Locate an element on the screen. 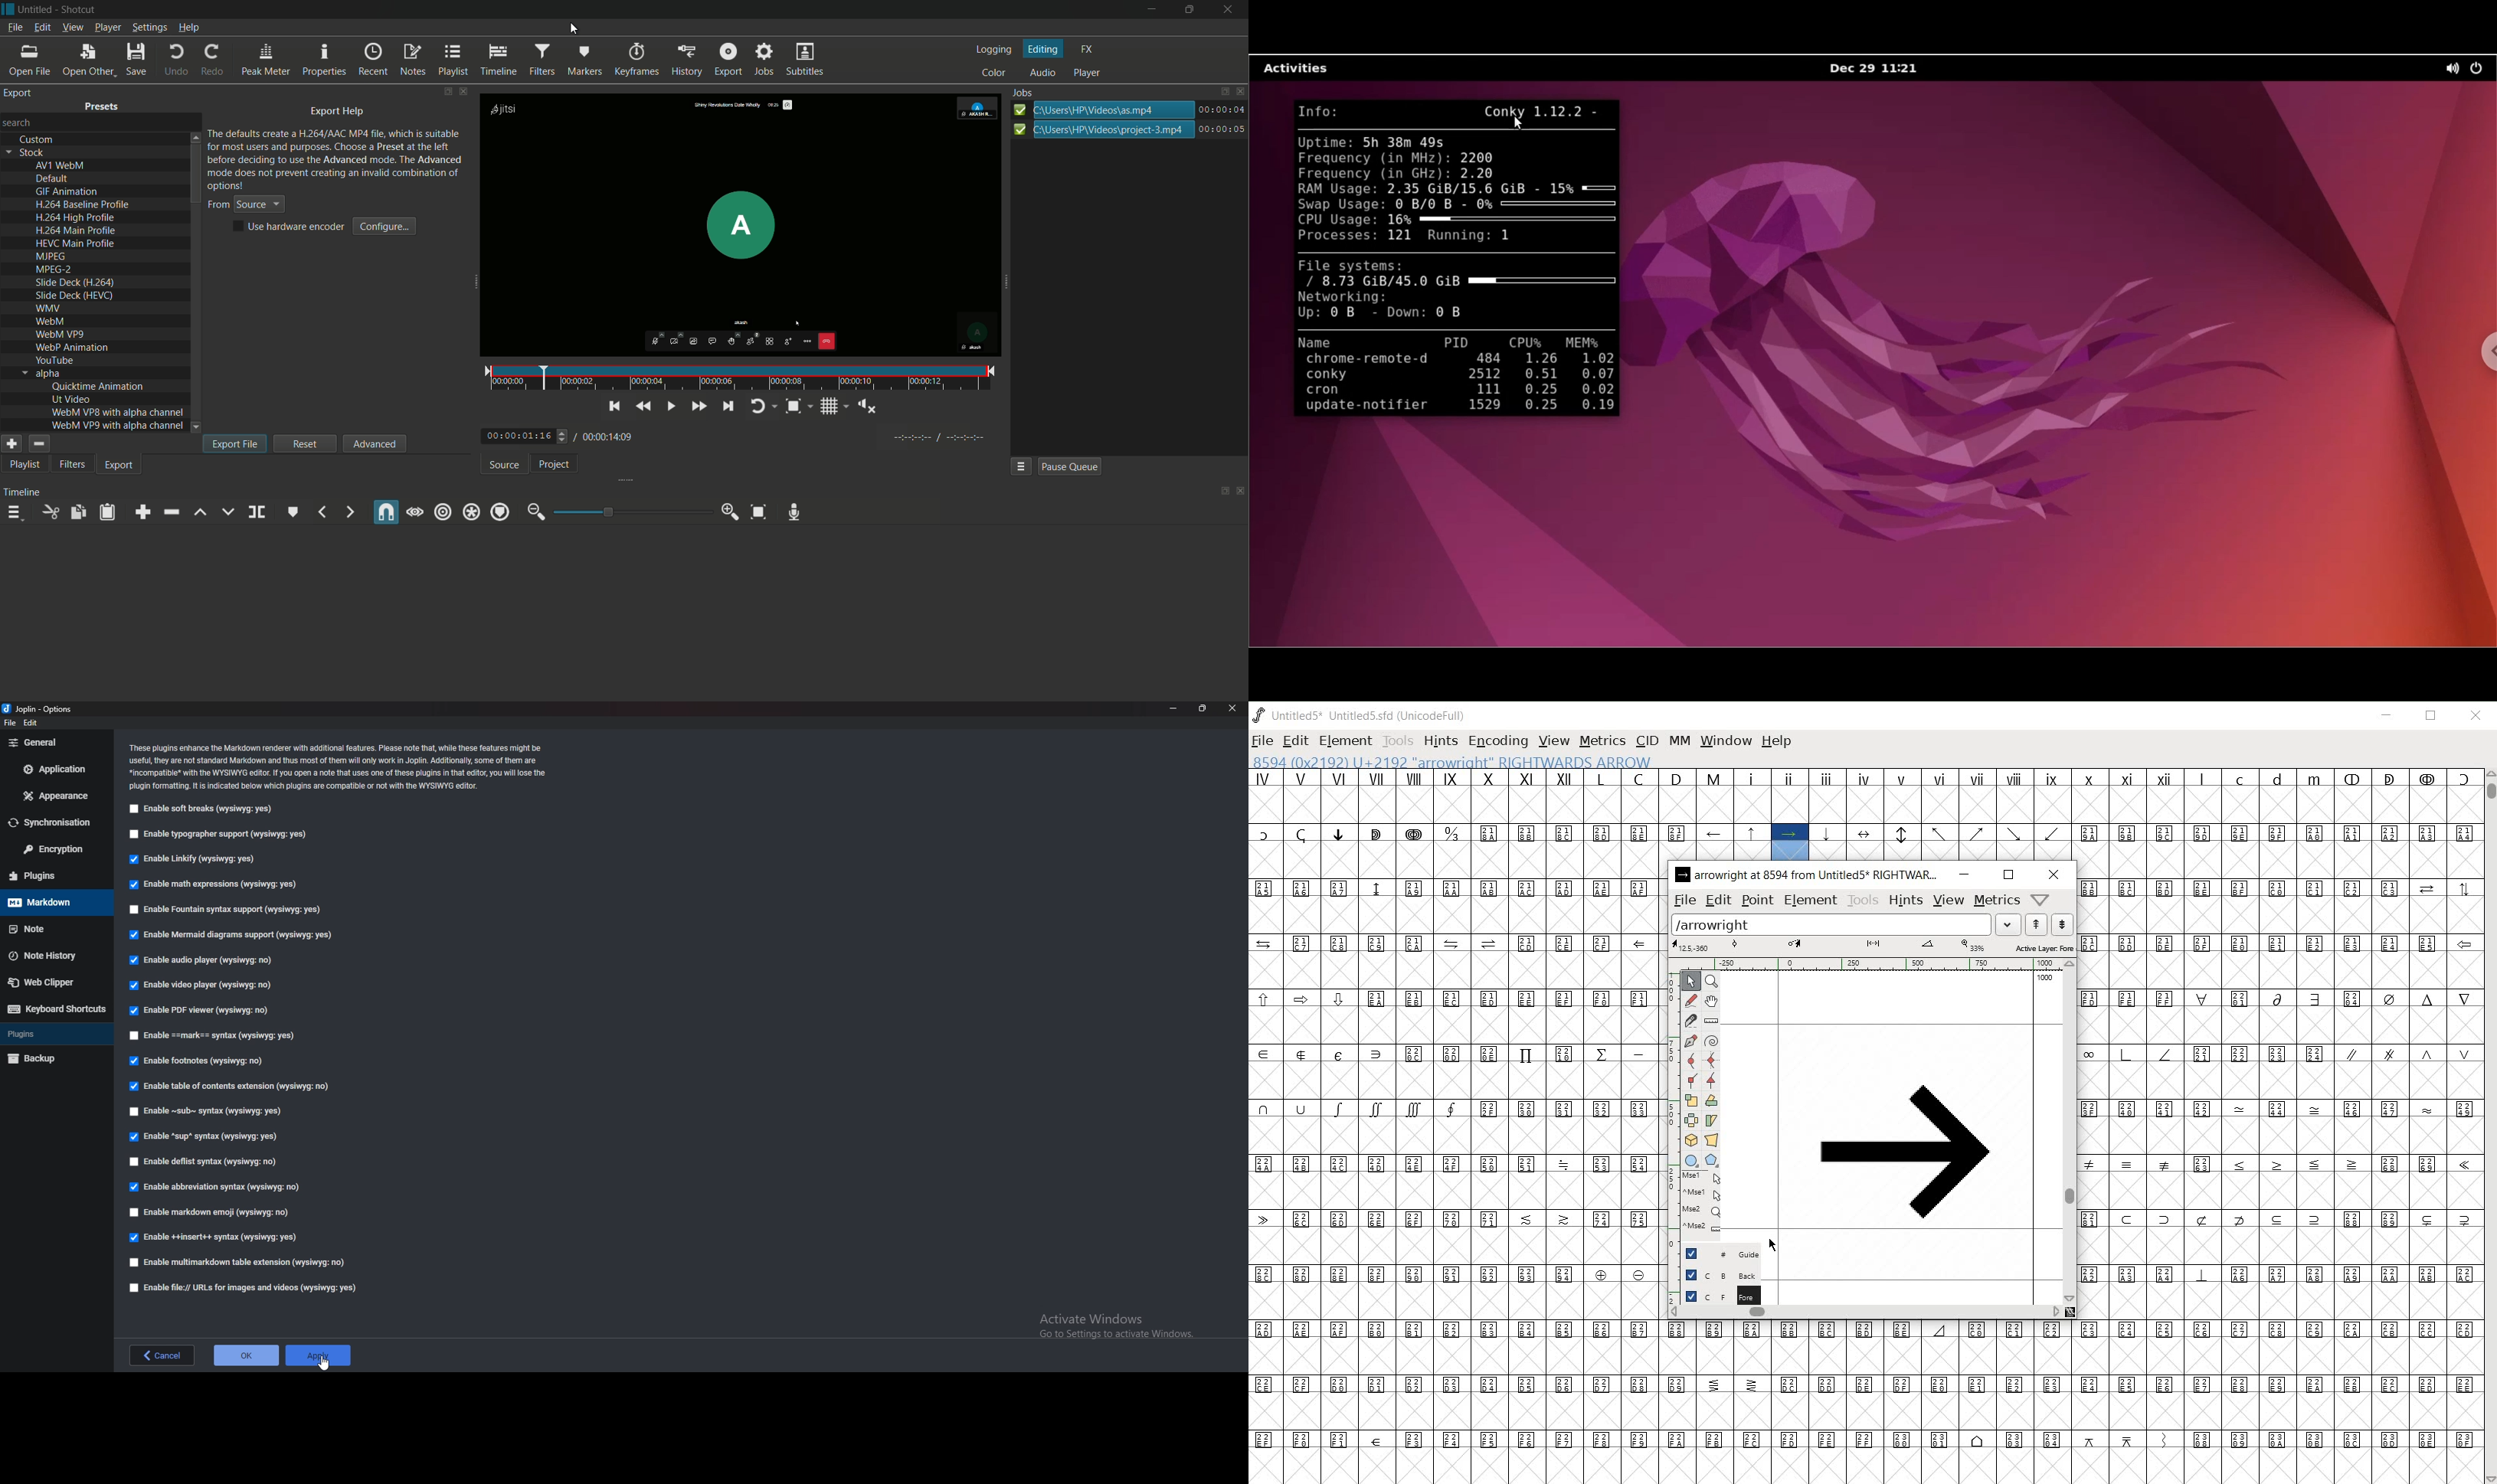  copy checked filters is located at coordinates (77, 512).